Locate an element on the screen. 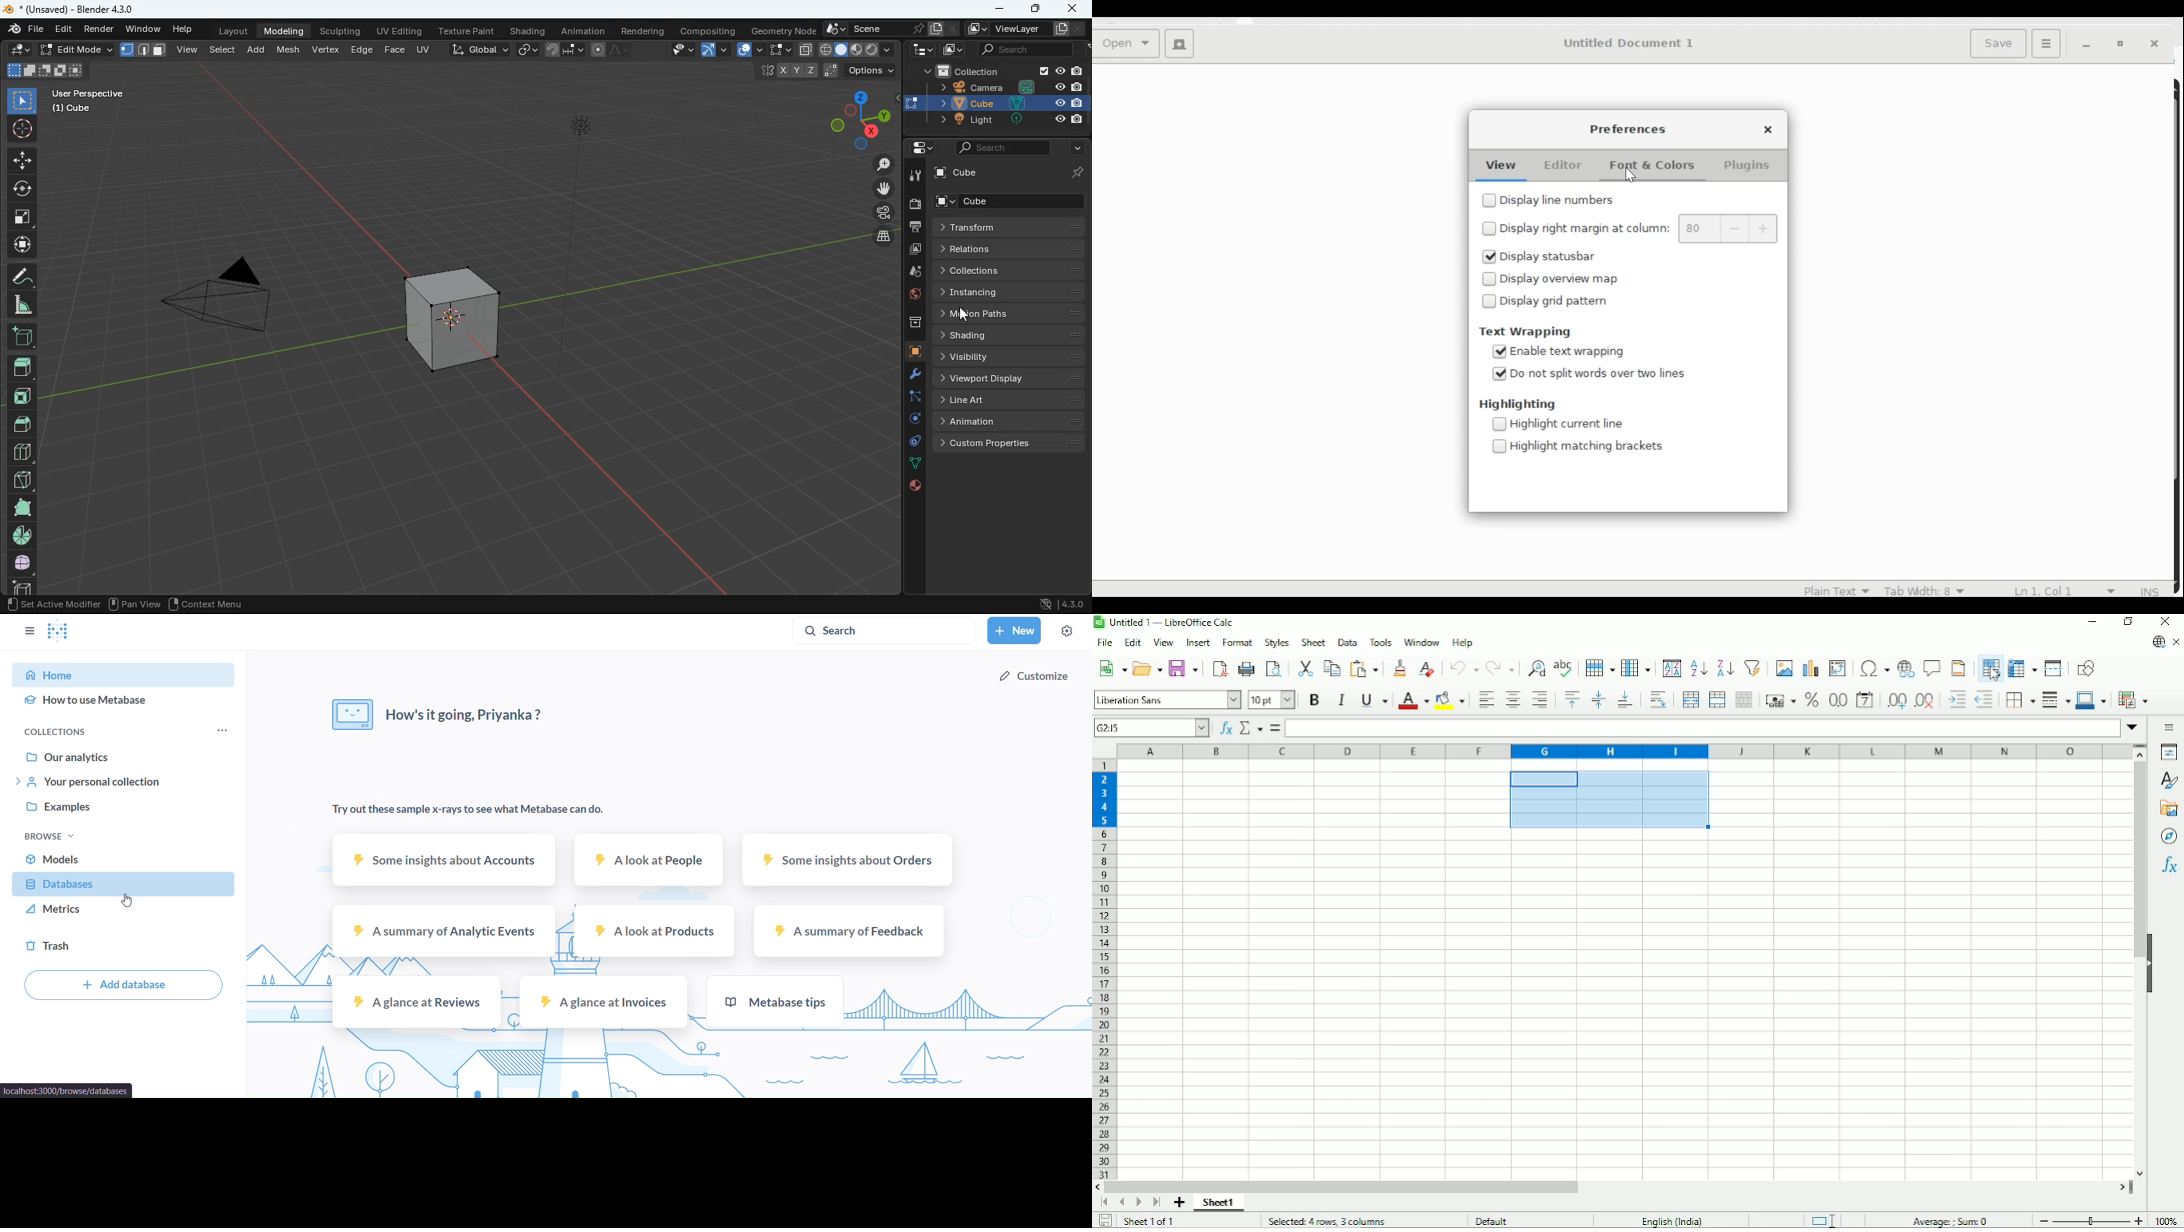 The height and width of the screenshot is (1232, 2184). a summary of feedback is located at coordinates (849, 931).